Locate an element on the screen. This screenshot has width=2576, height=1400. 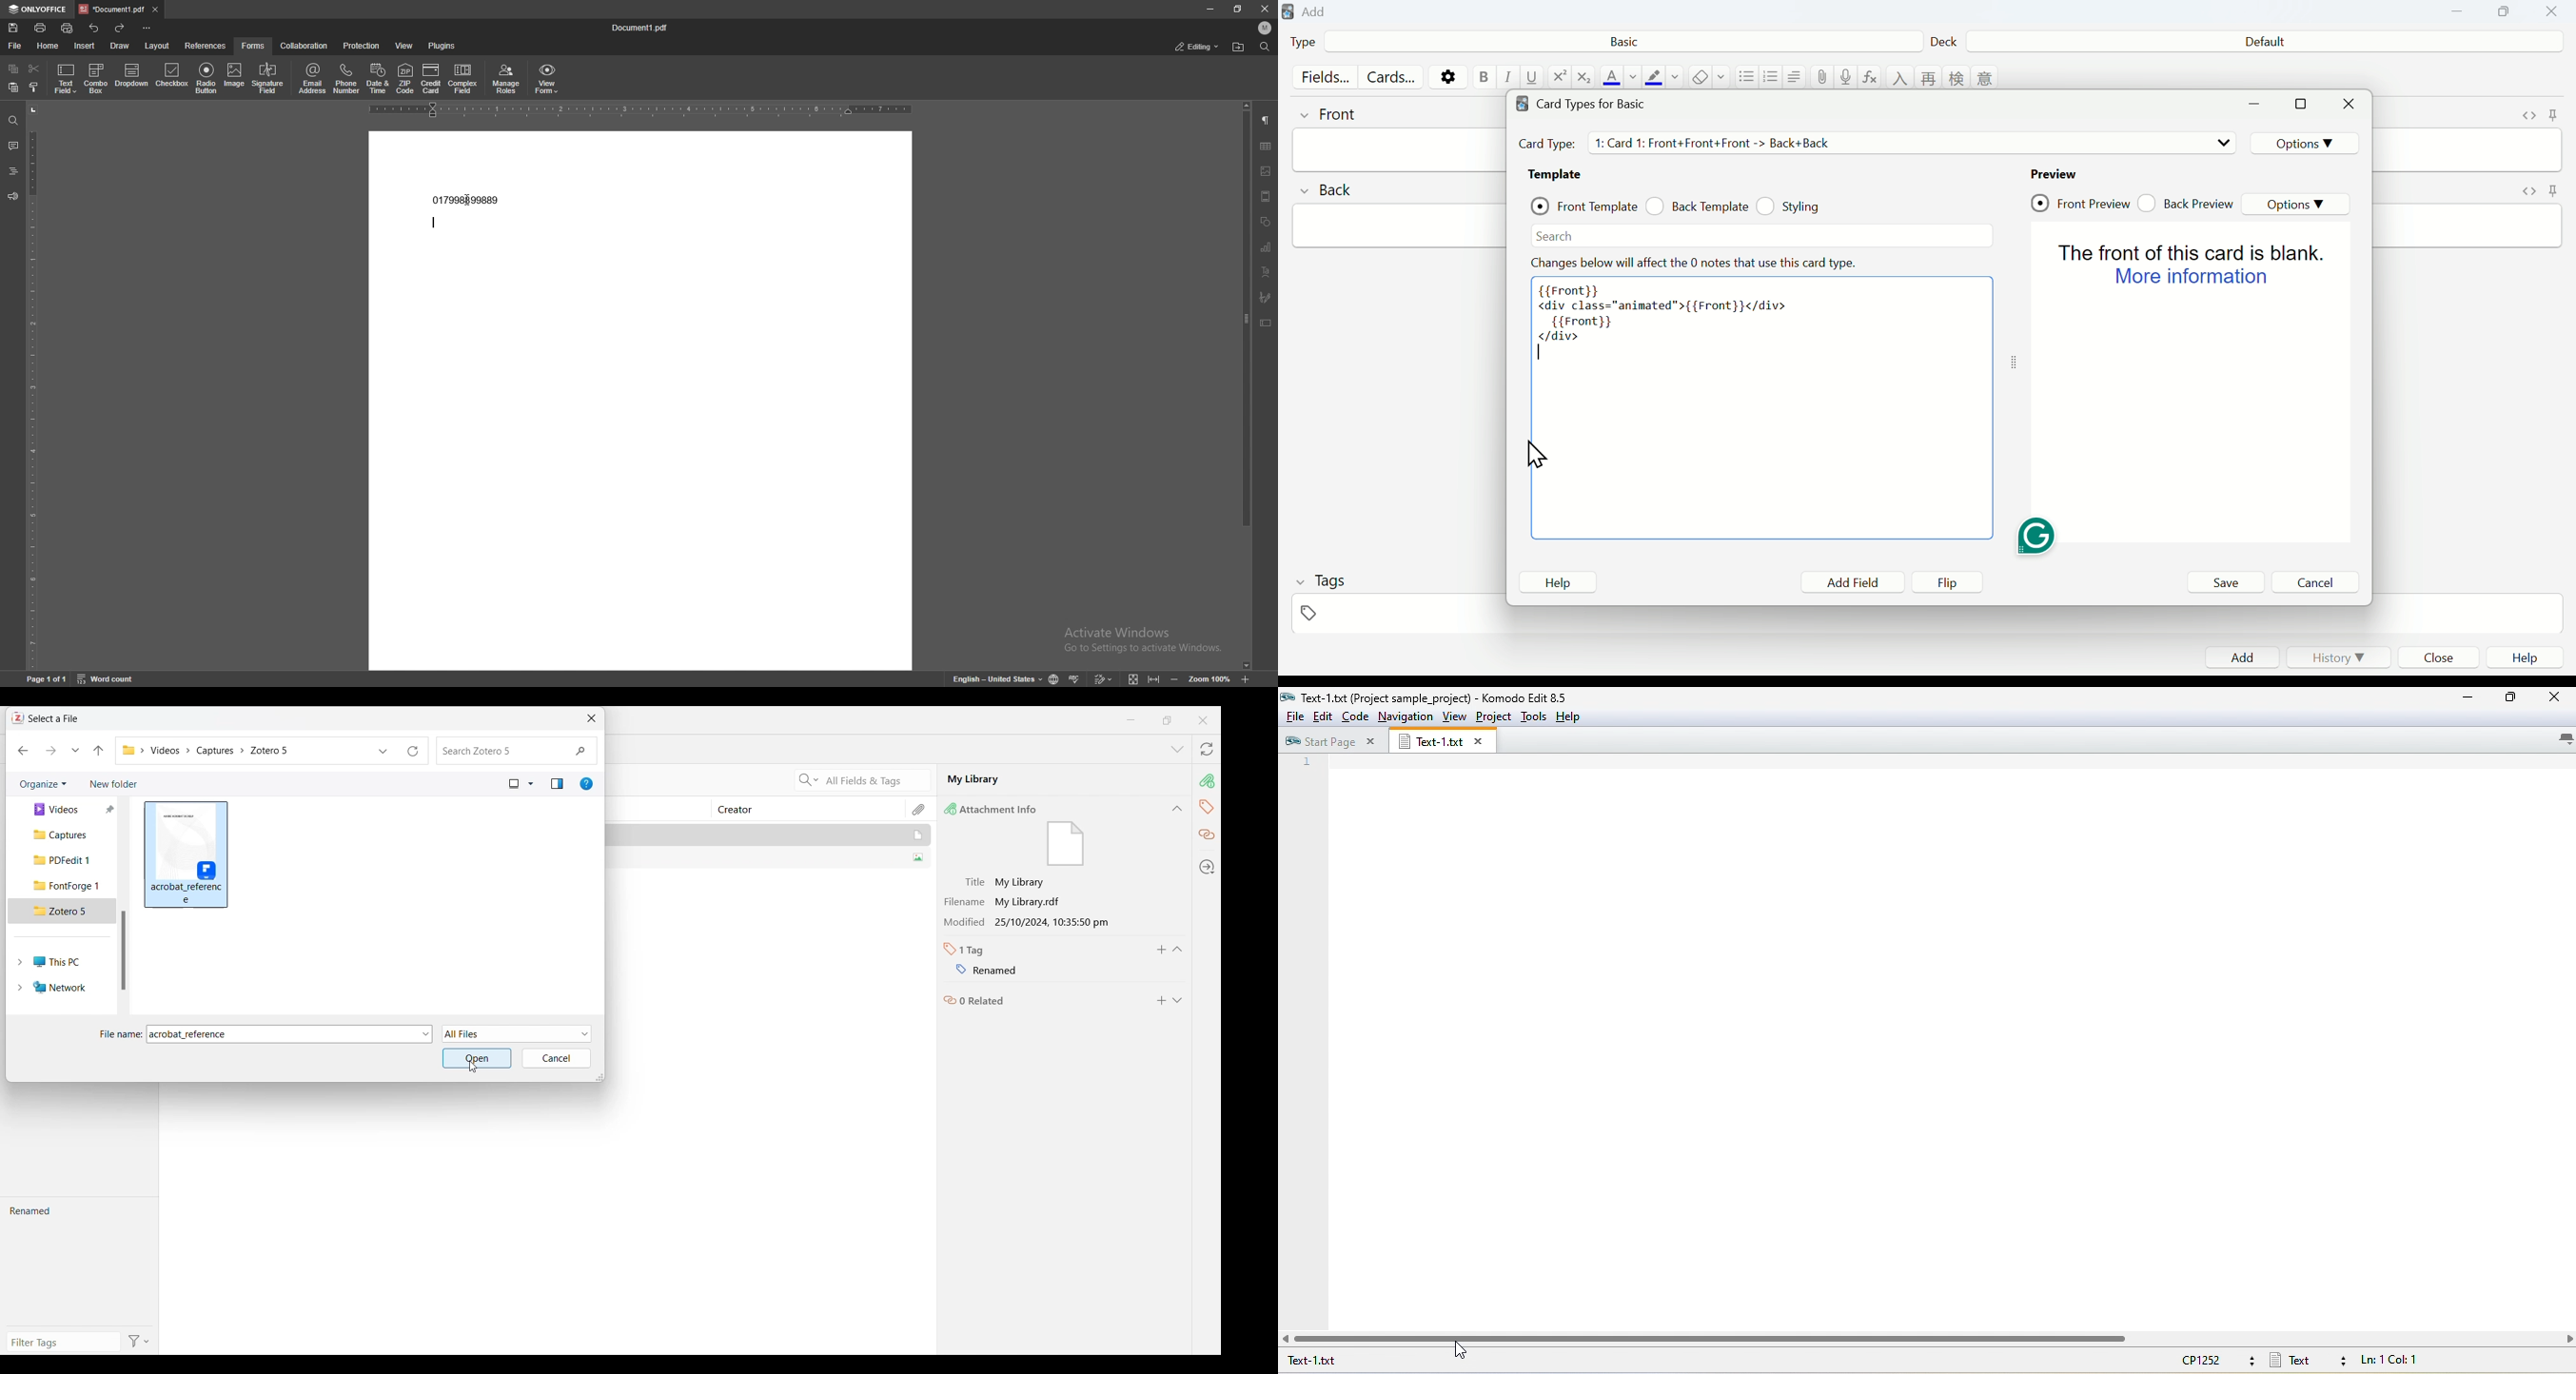
close is located at coordinates (154, 10).